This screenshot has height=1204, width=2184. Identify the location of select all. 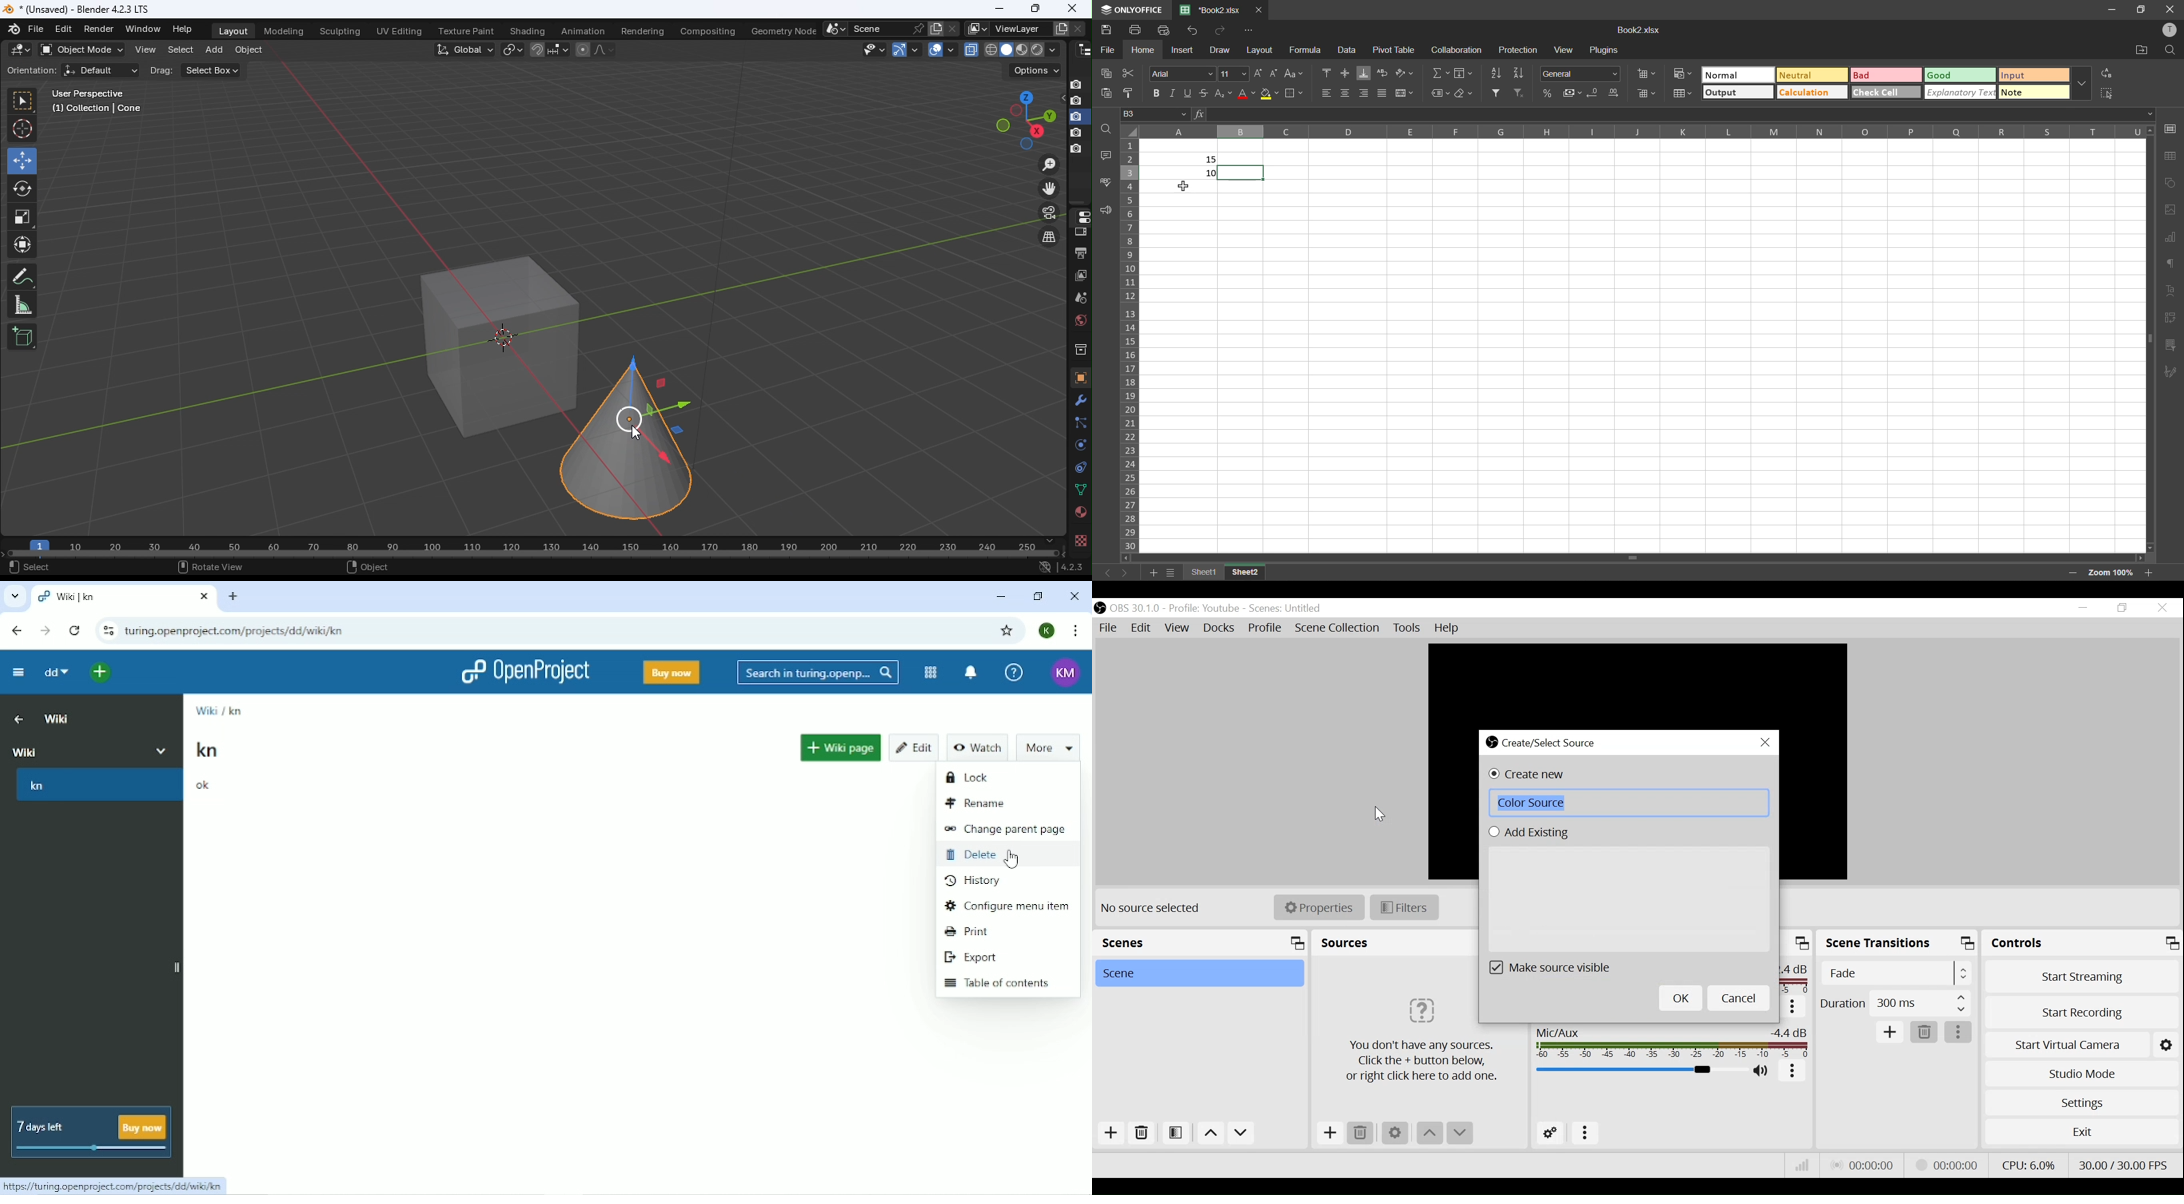
(2108, 93).